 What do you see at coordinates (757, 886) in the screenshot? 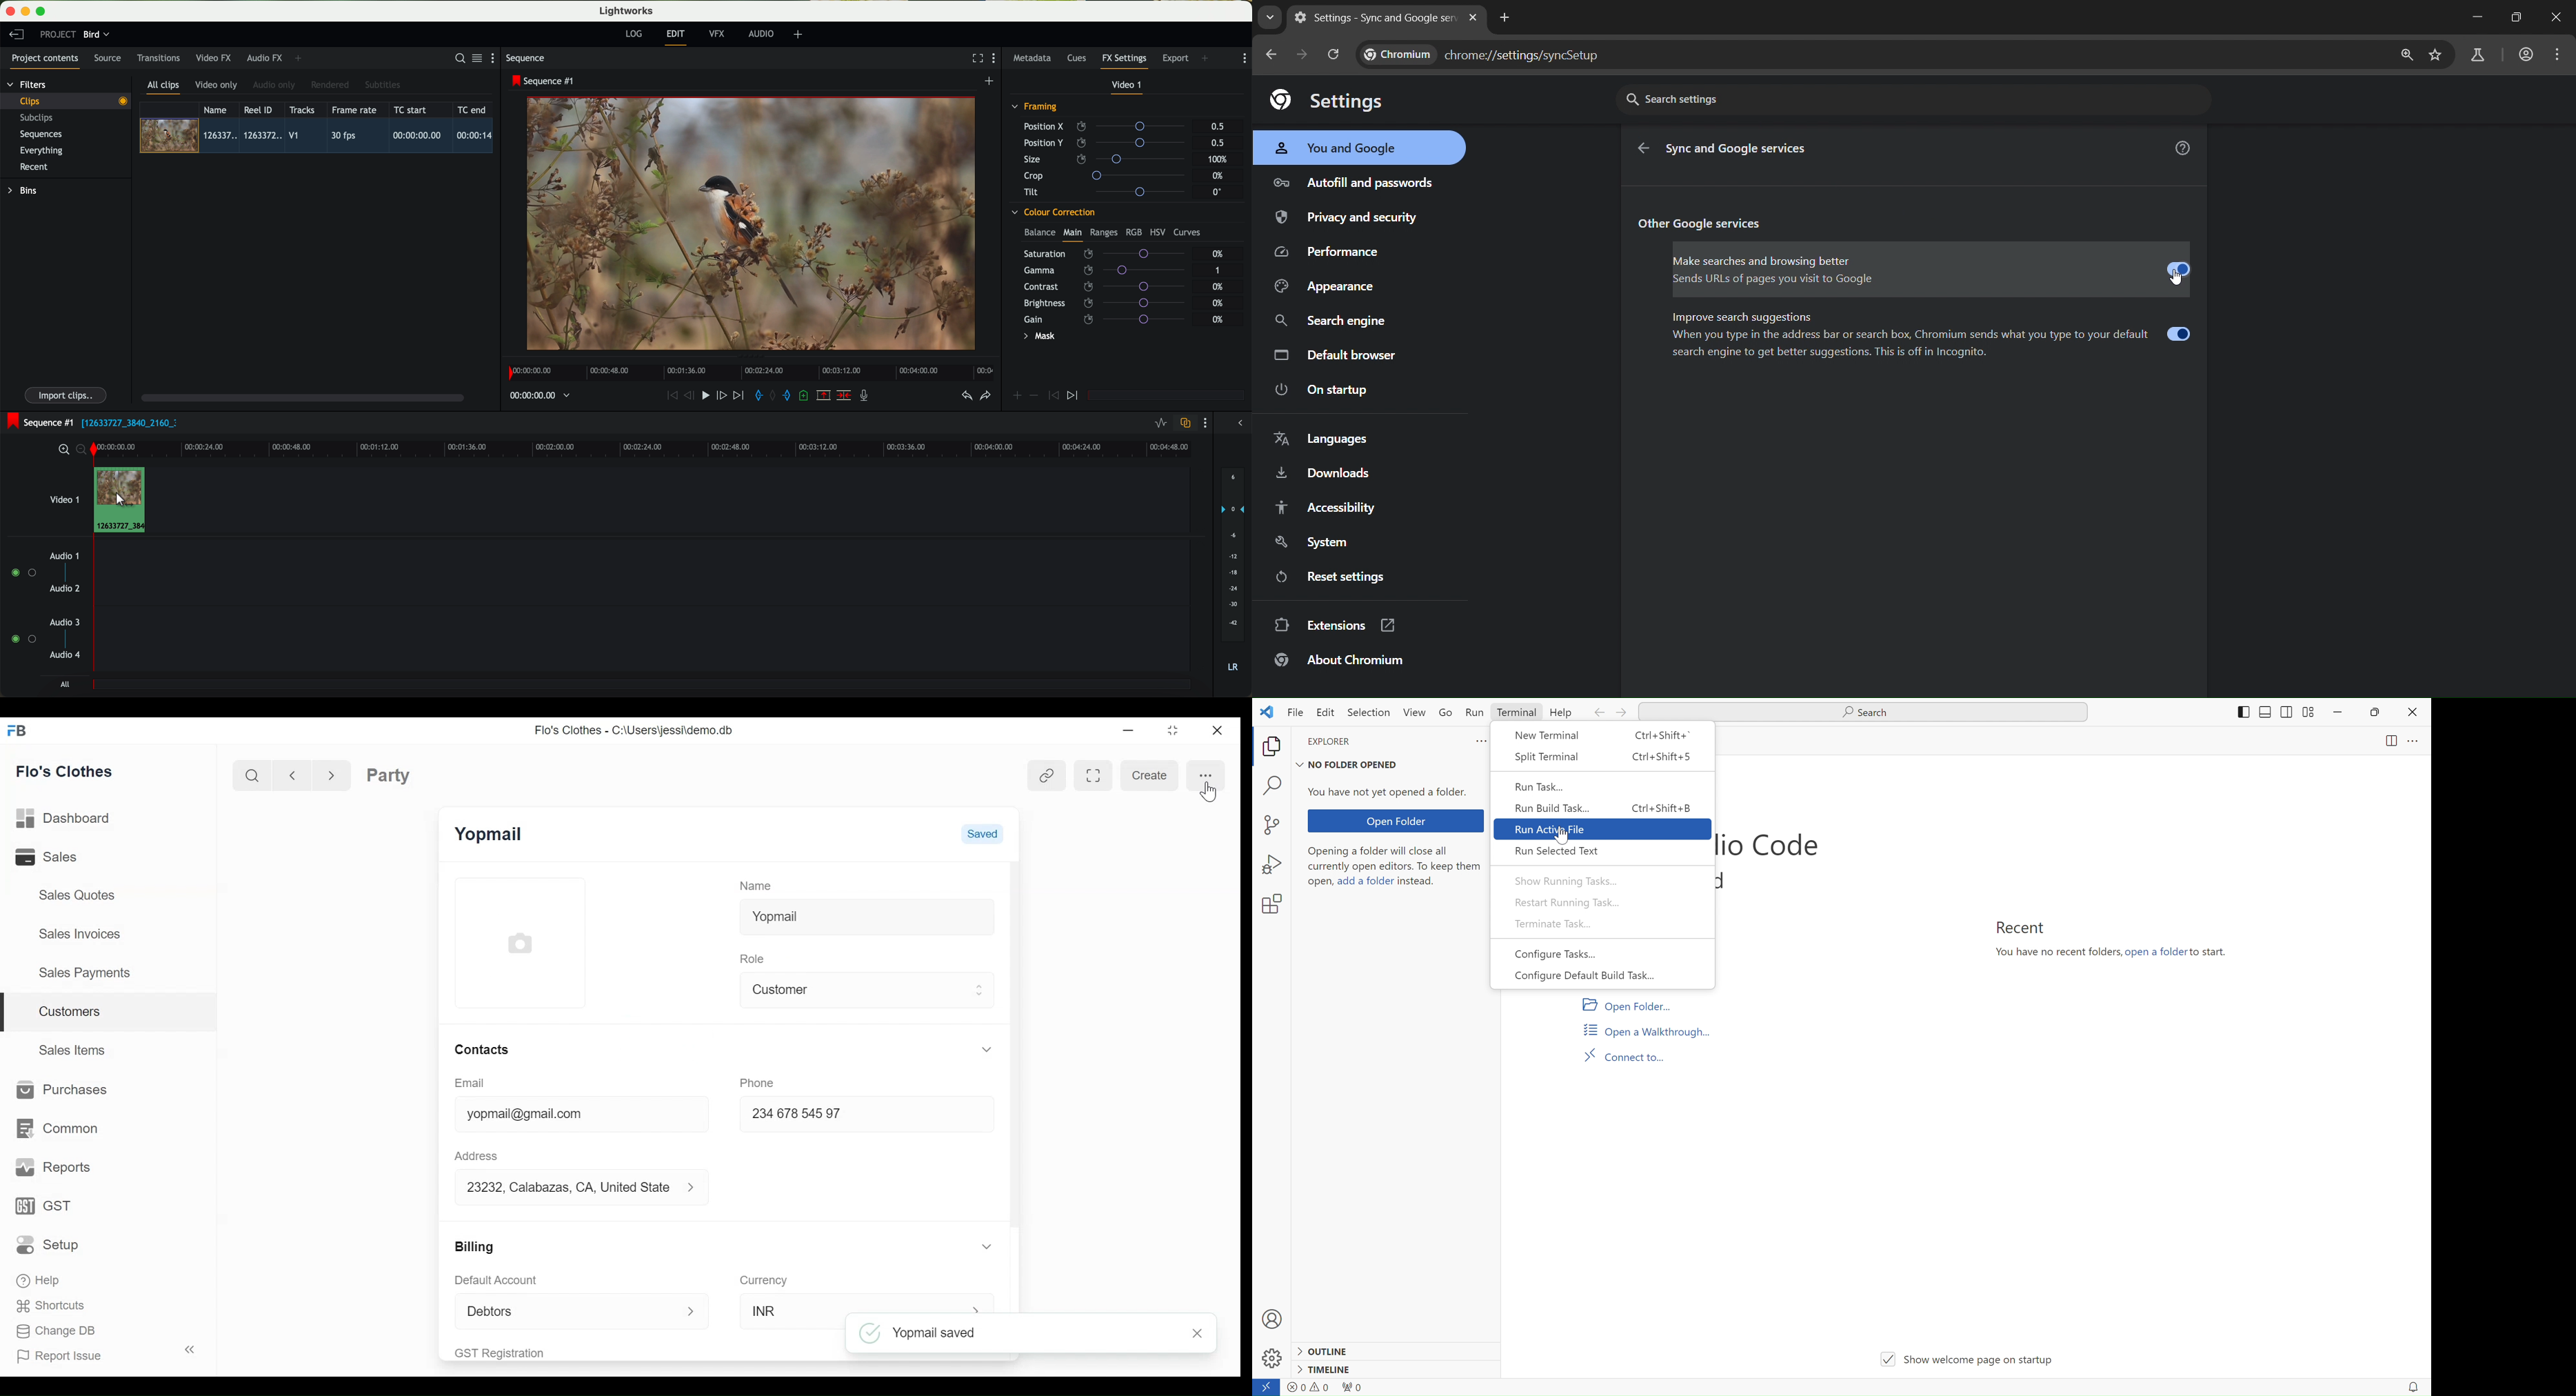
I see `Name` at bounding box center [757, 886].